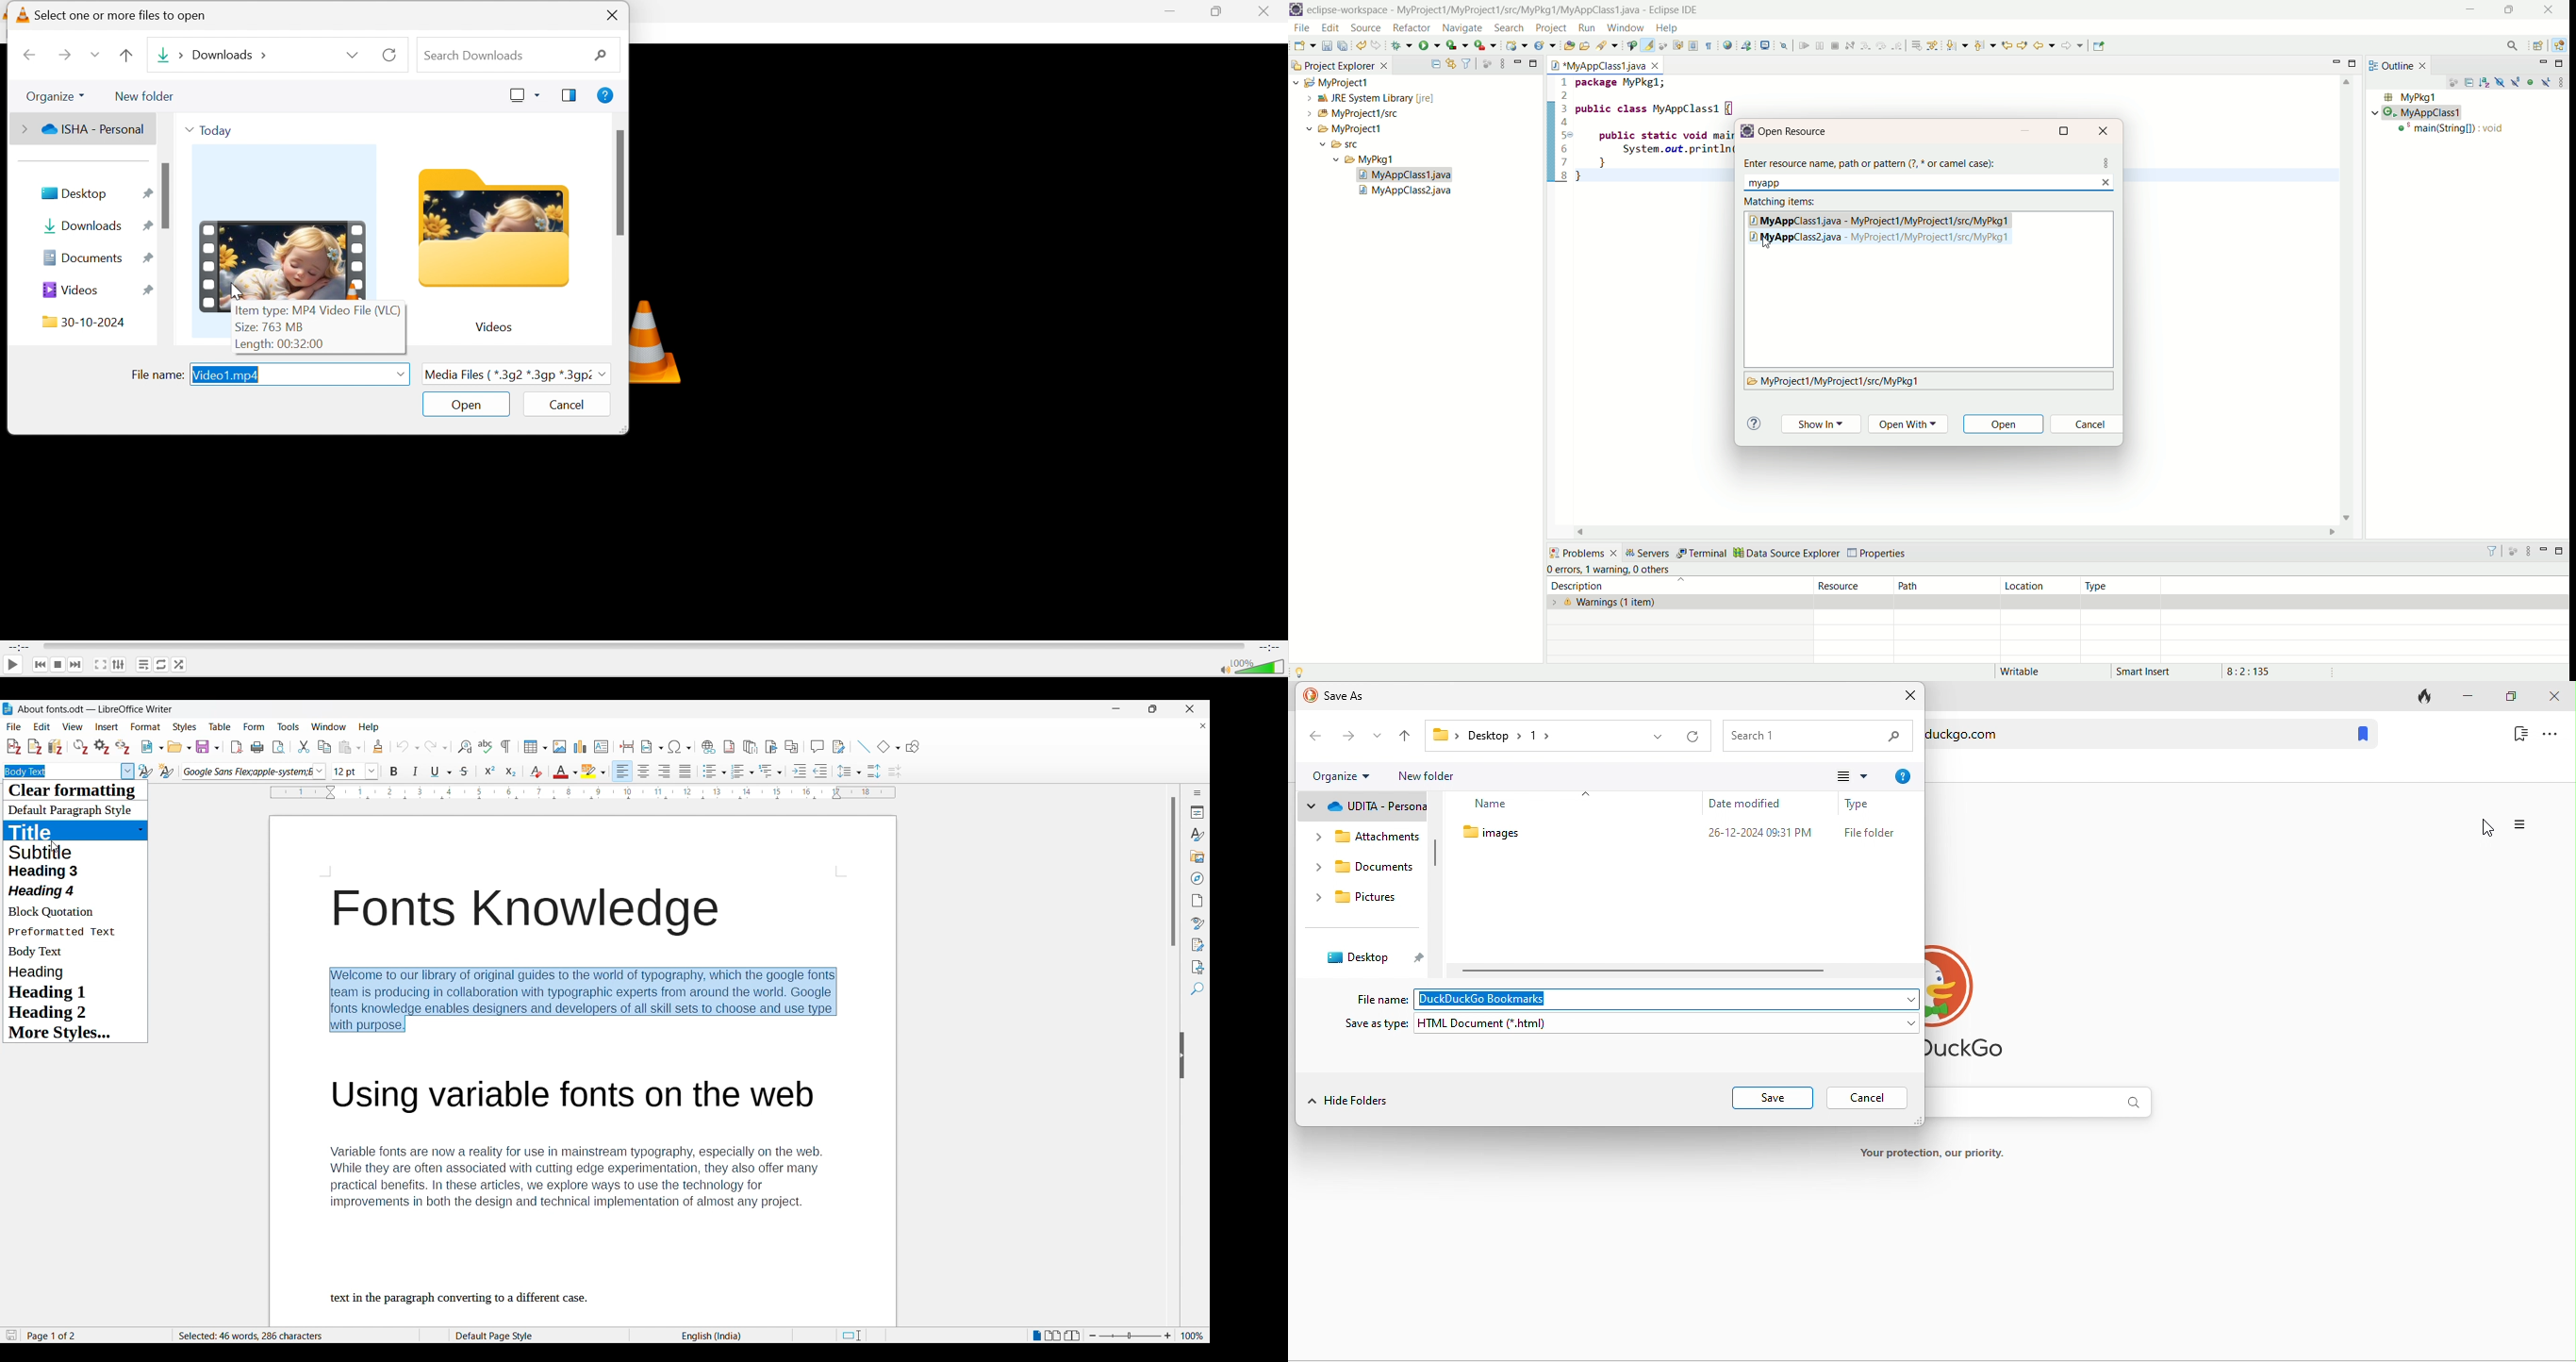 The image size is (2576, 1372). Describe the element at coordinates (23, 15) in the screenshot. I see `logo` at that location.